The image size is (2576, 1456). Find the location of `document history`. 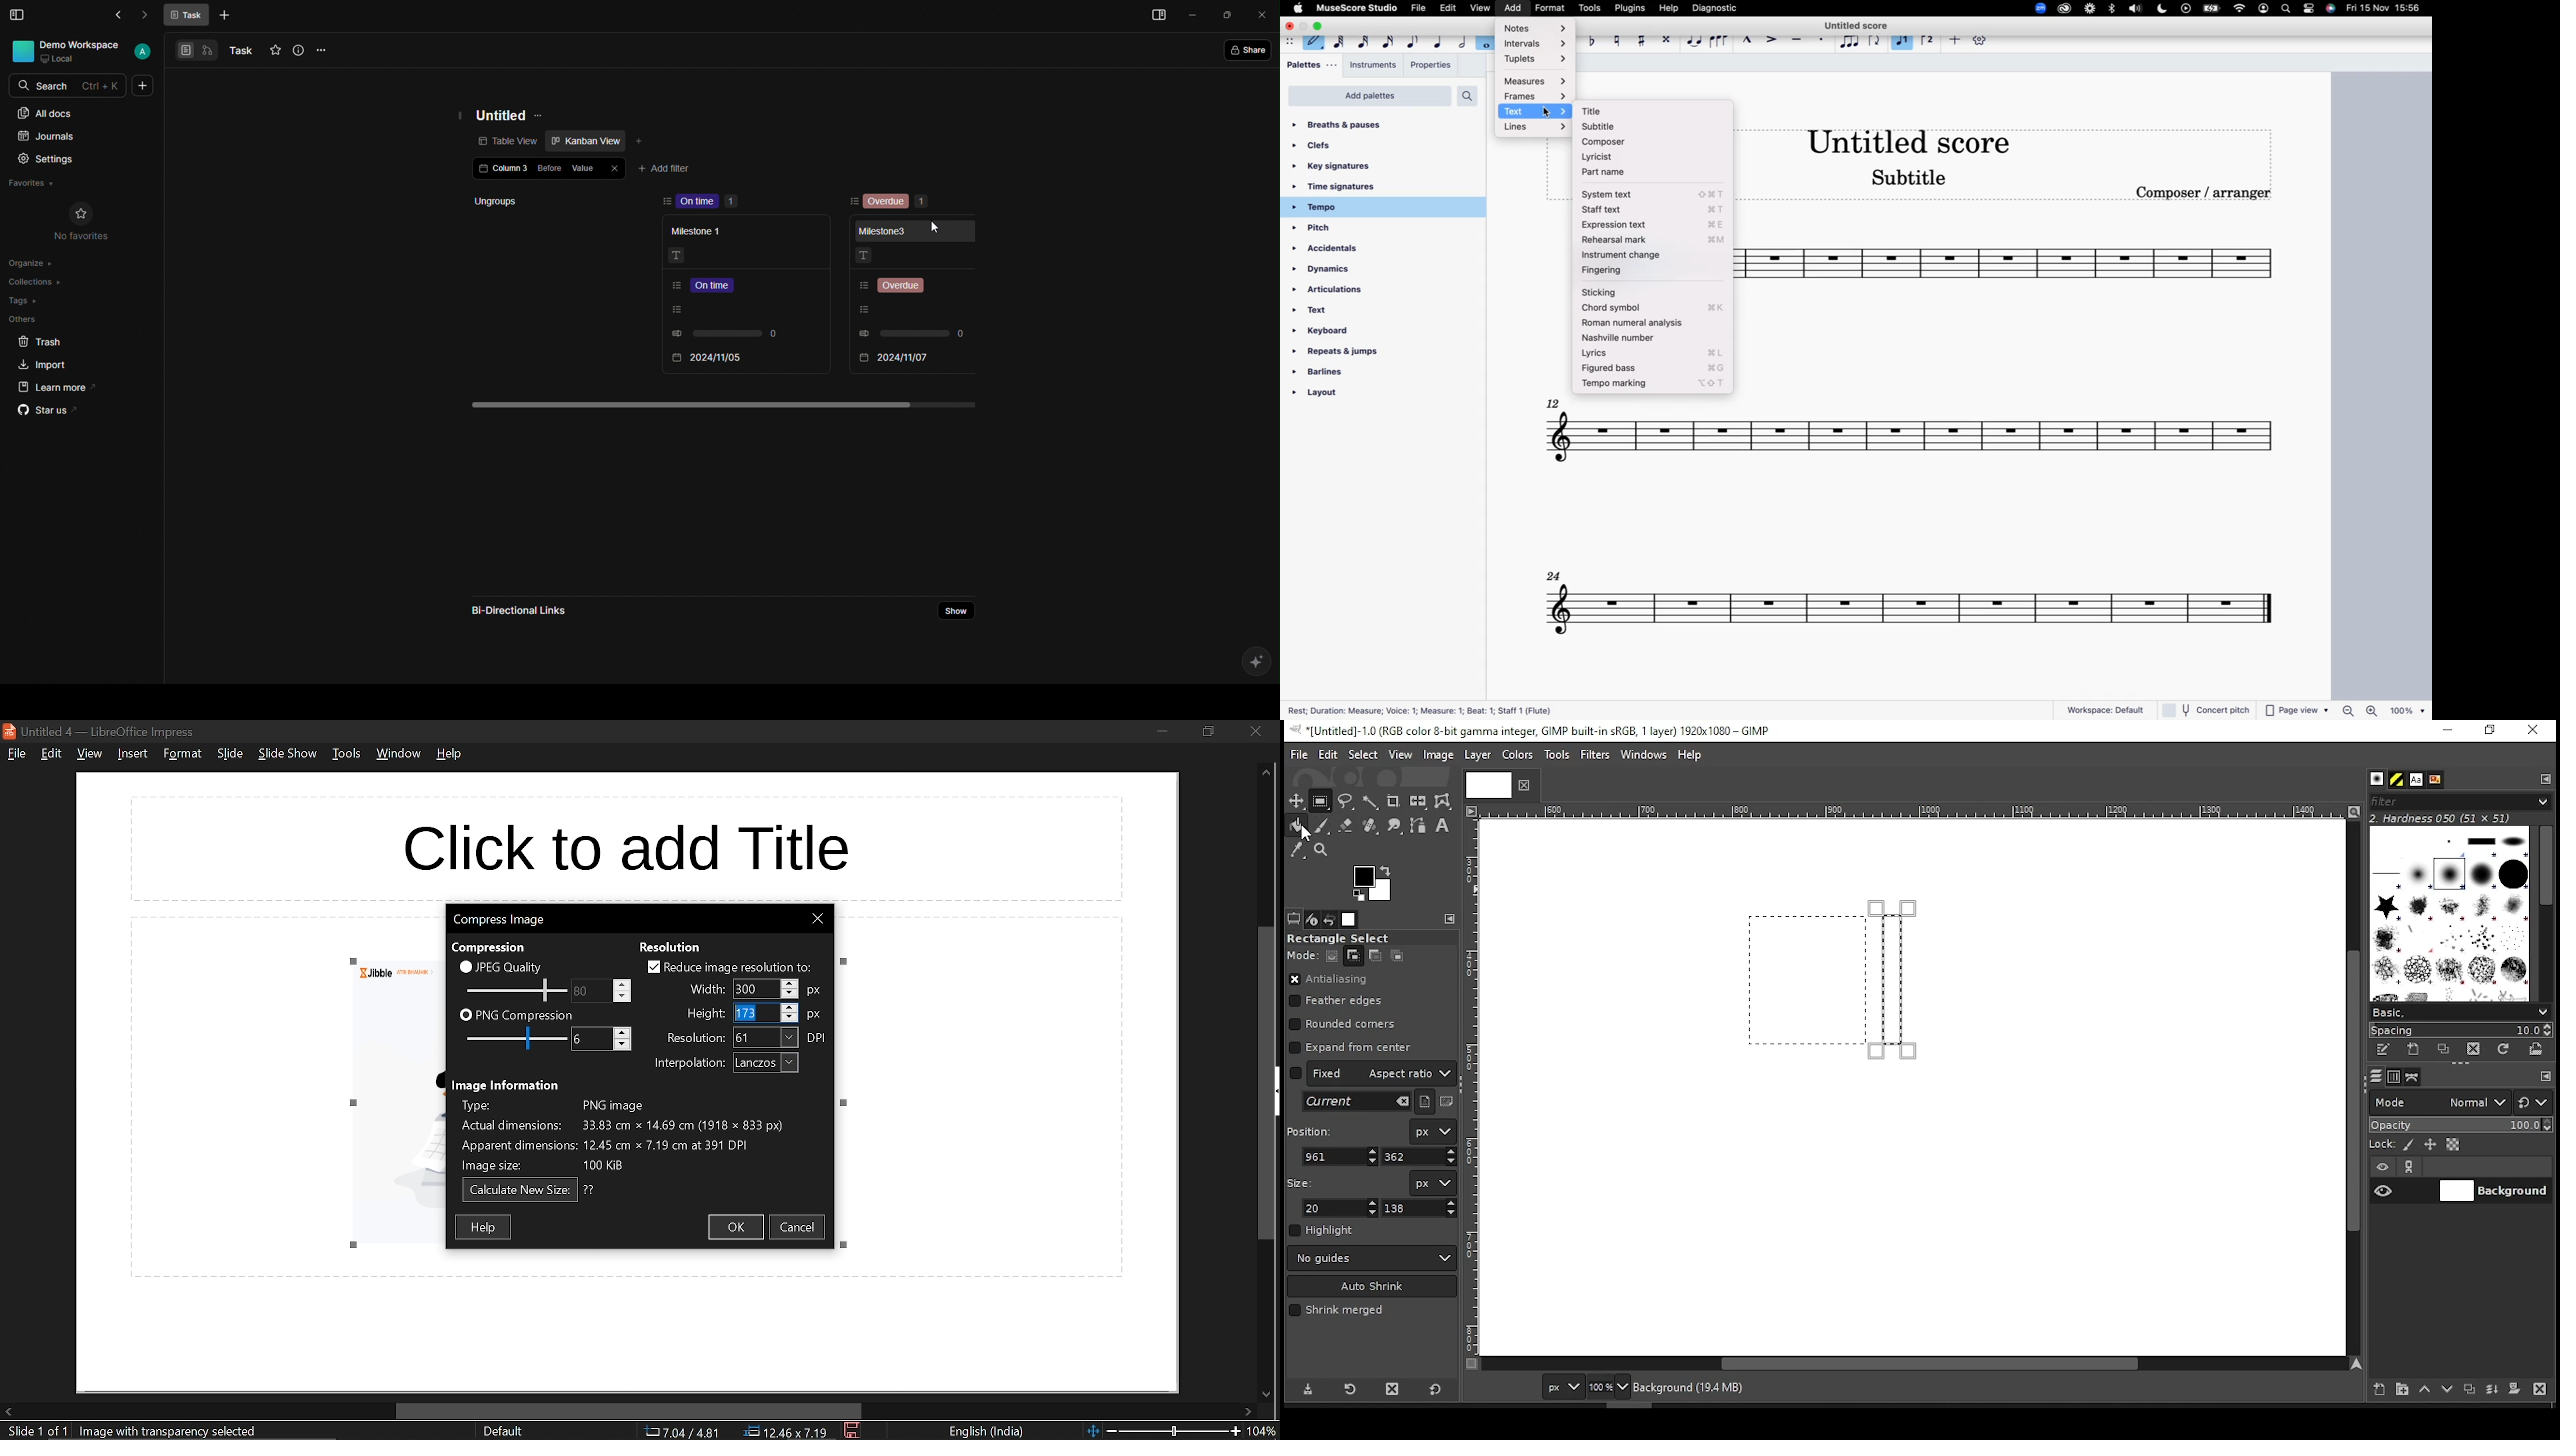

document history is located at coordinates (2434, 780).